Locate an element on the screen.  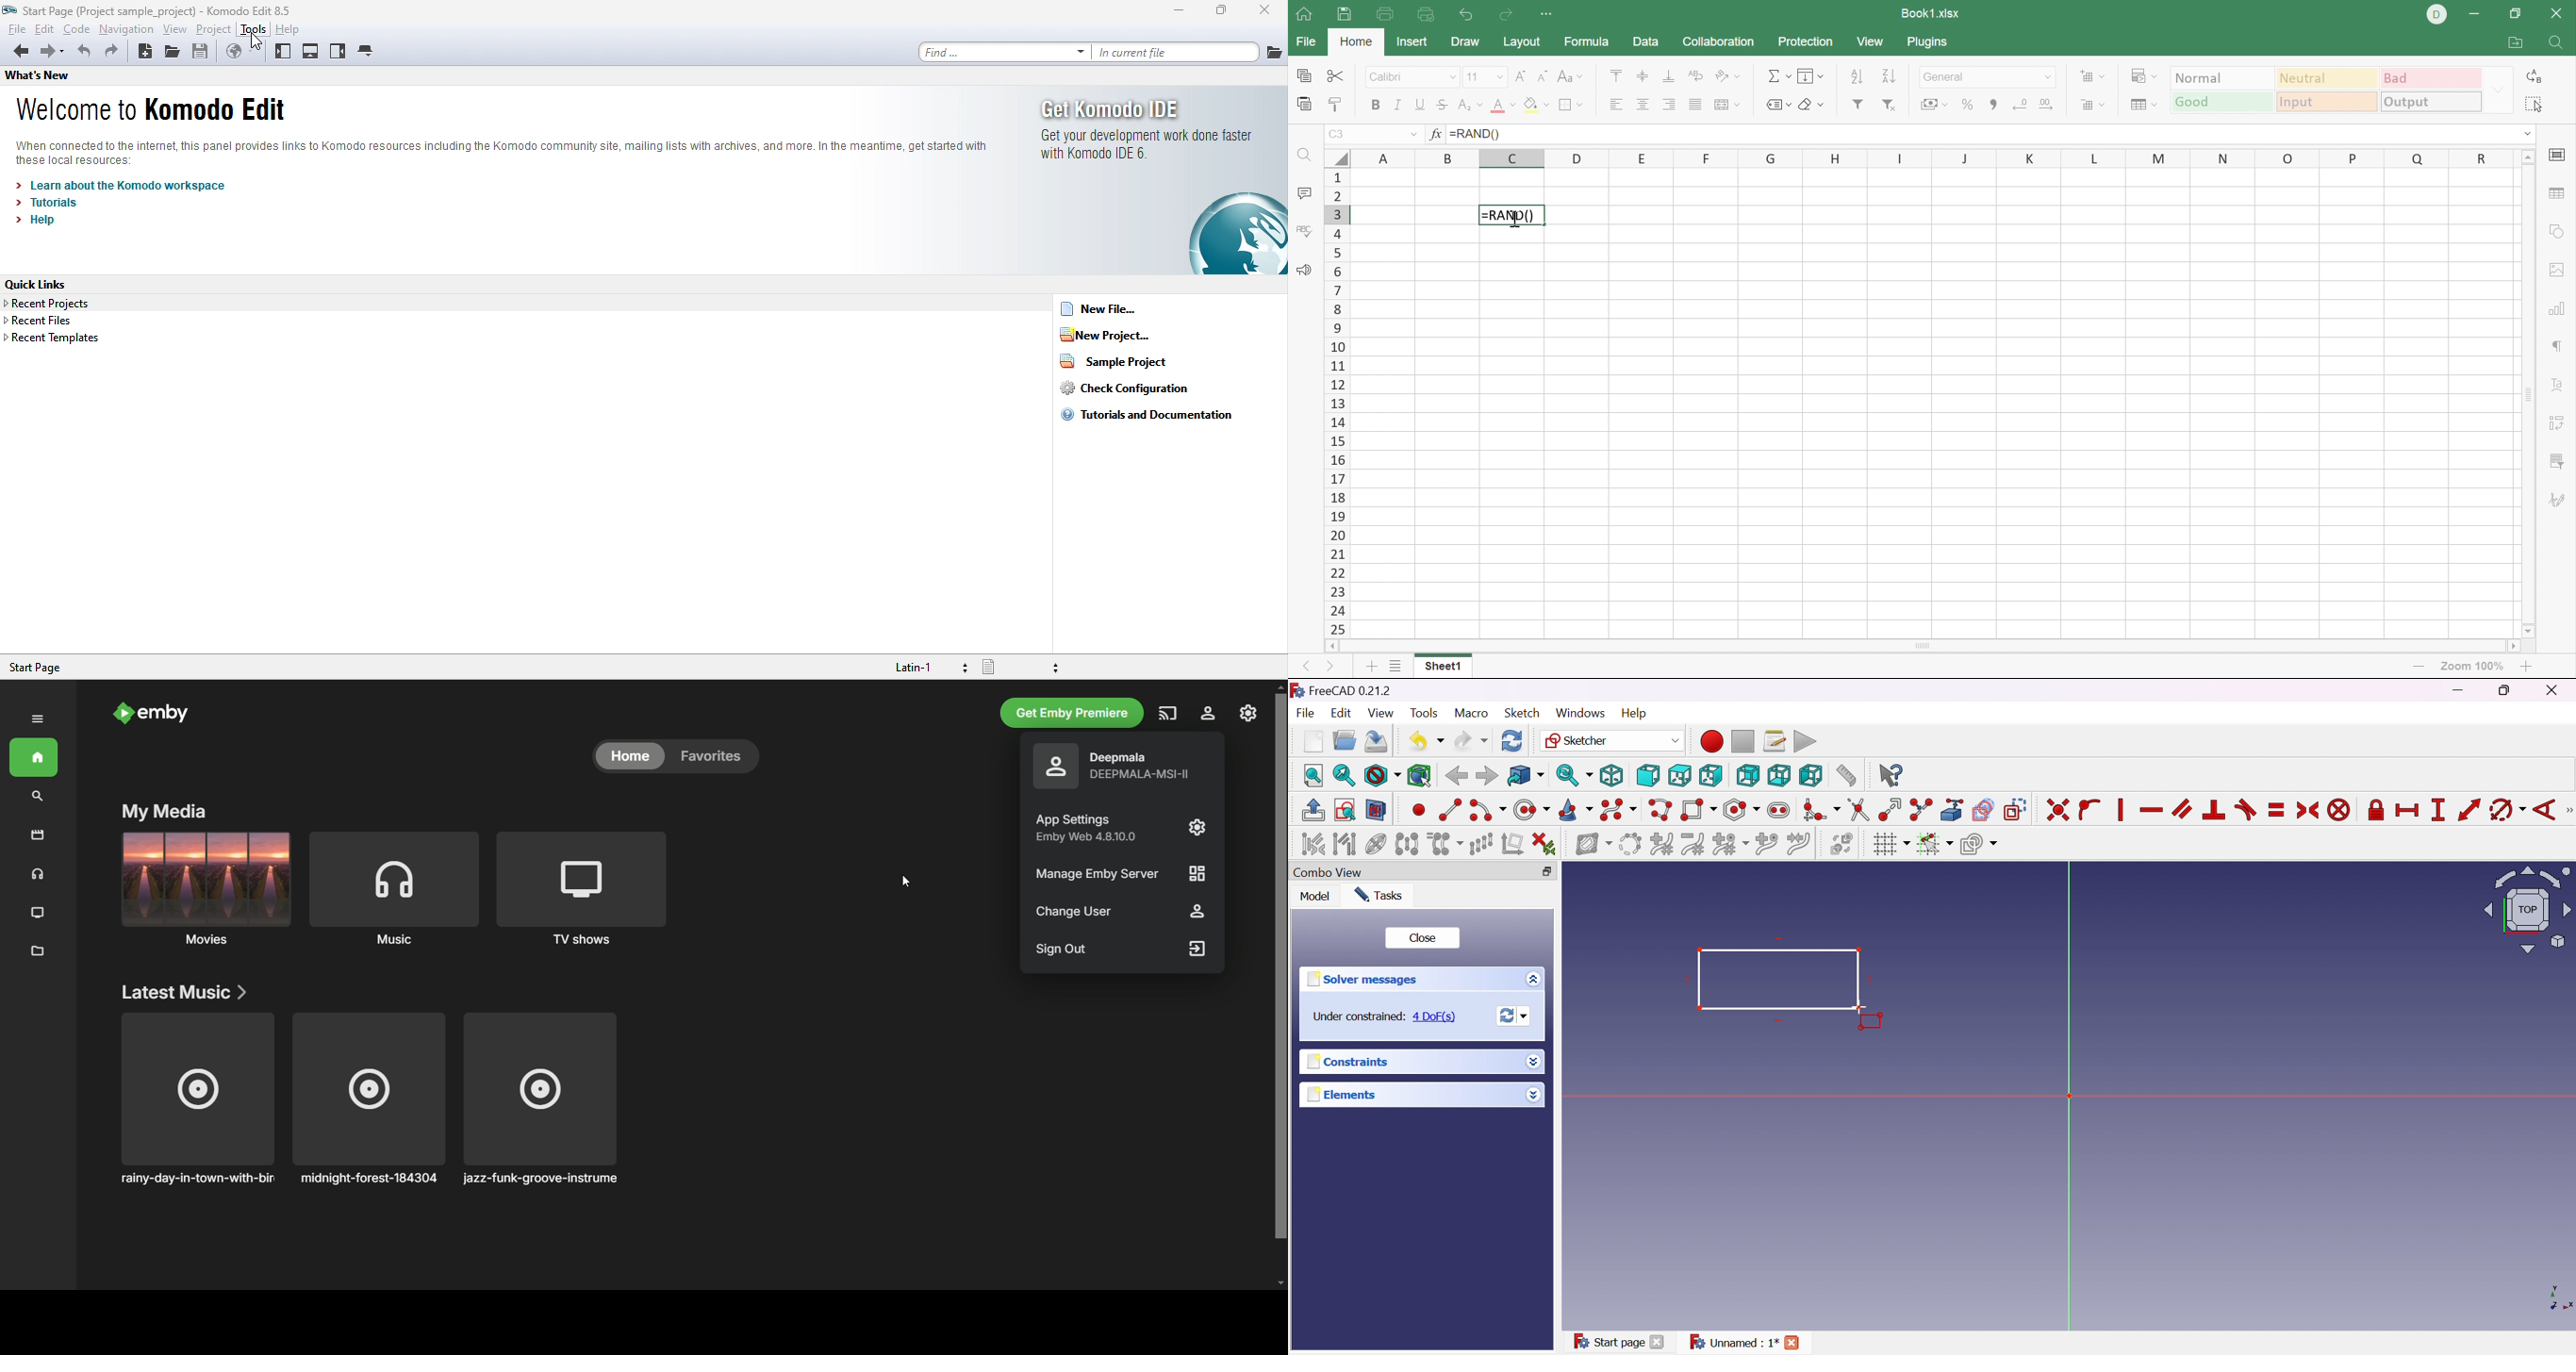
rainy-day-in-town-with-birds is located at coordinates (199, 1098).